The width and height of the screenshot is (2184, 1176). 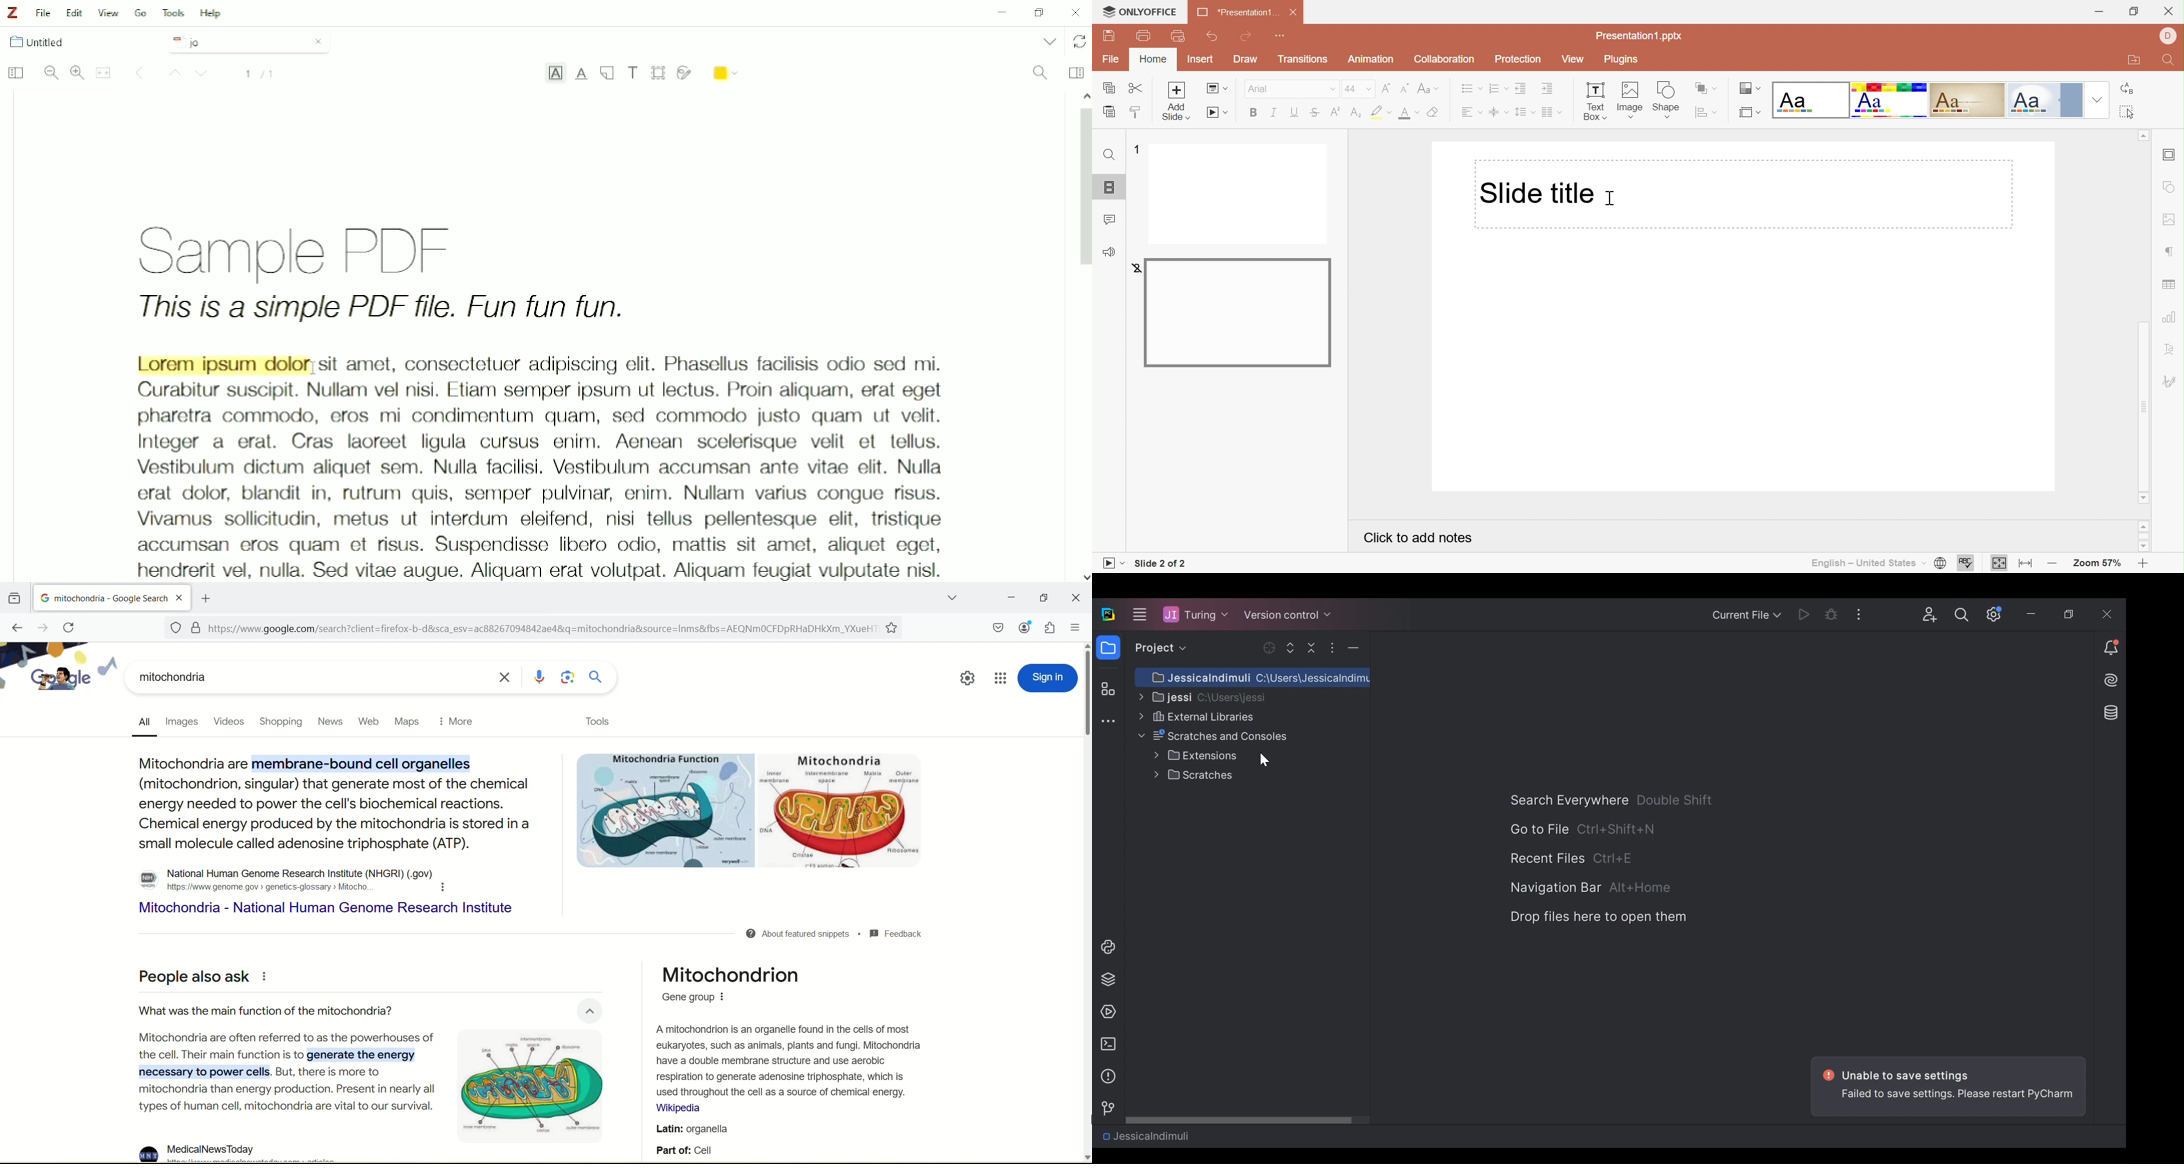 I want to click on Shape, so click(x=1668, y=101).